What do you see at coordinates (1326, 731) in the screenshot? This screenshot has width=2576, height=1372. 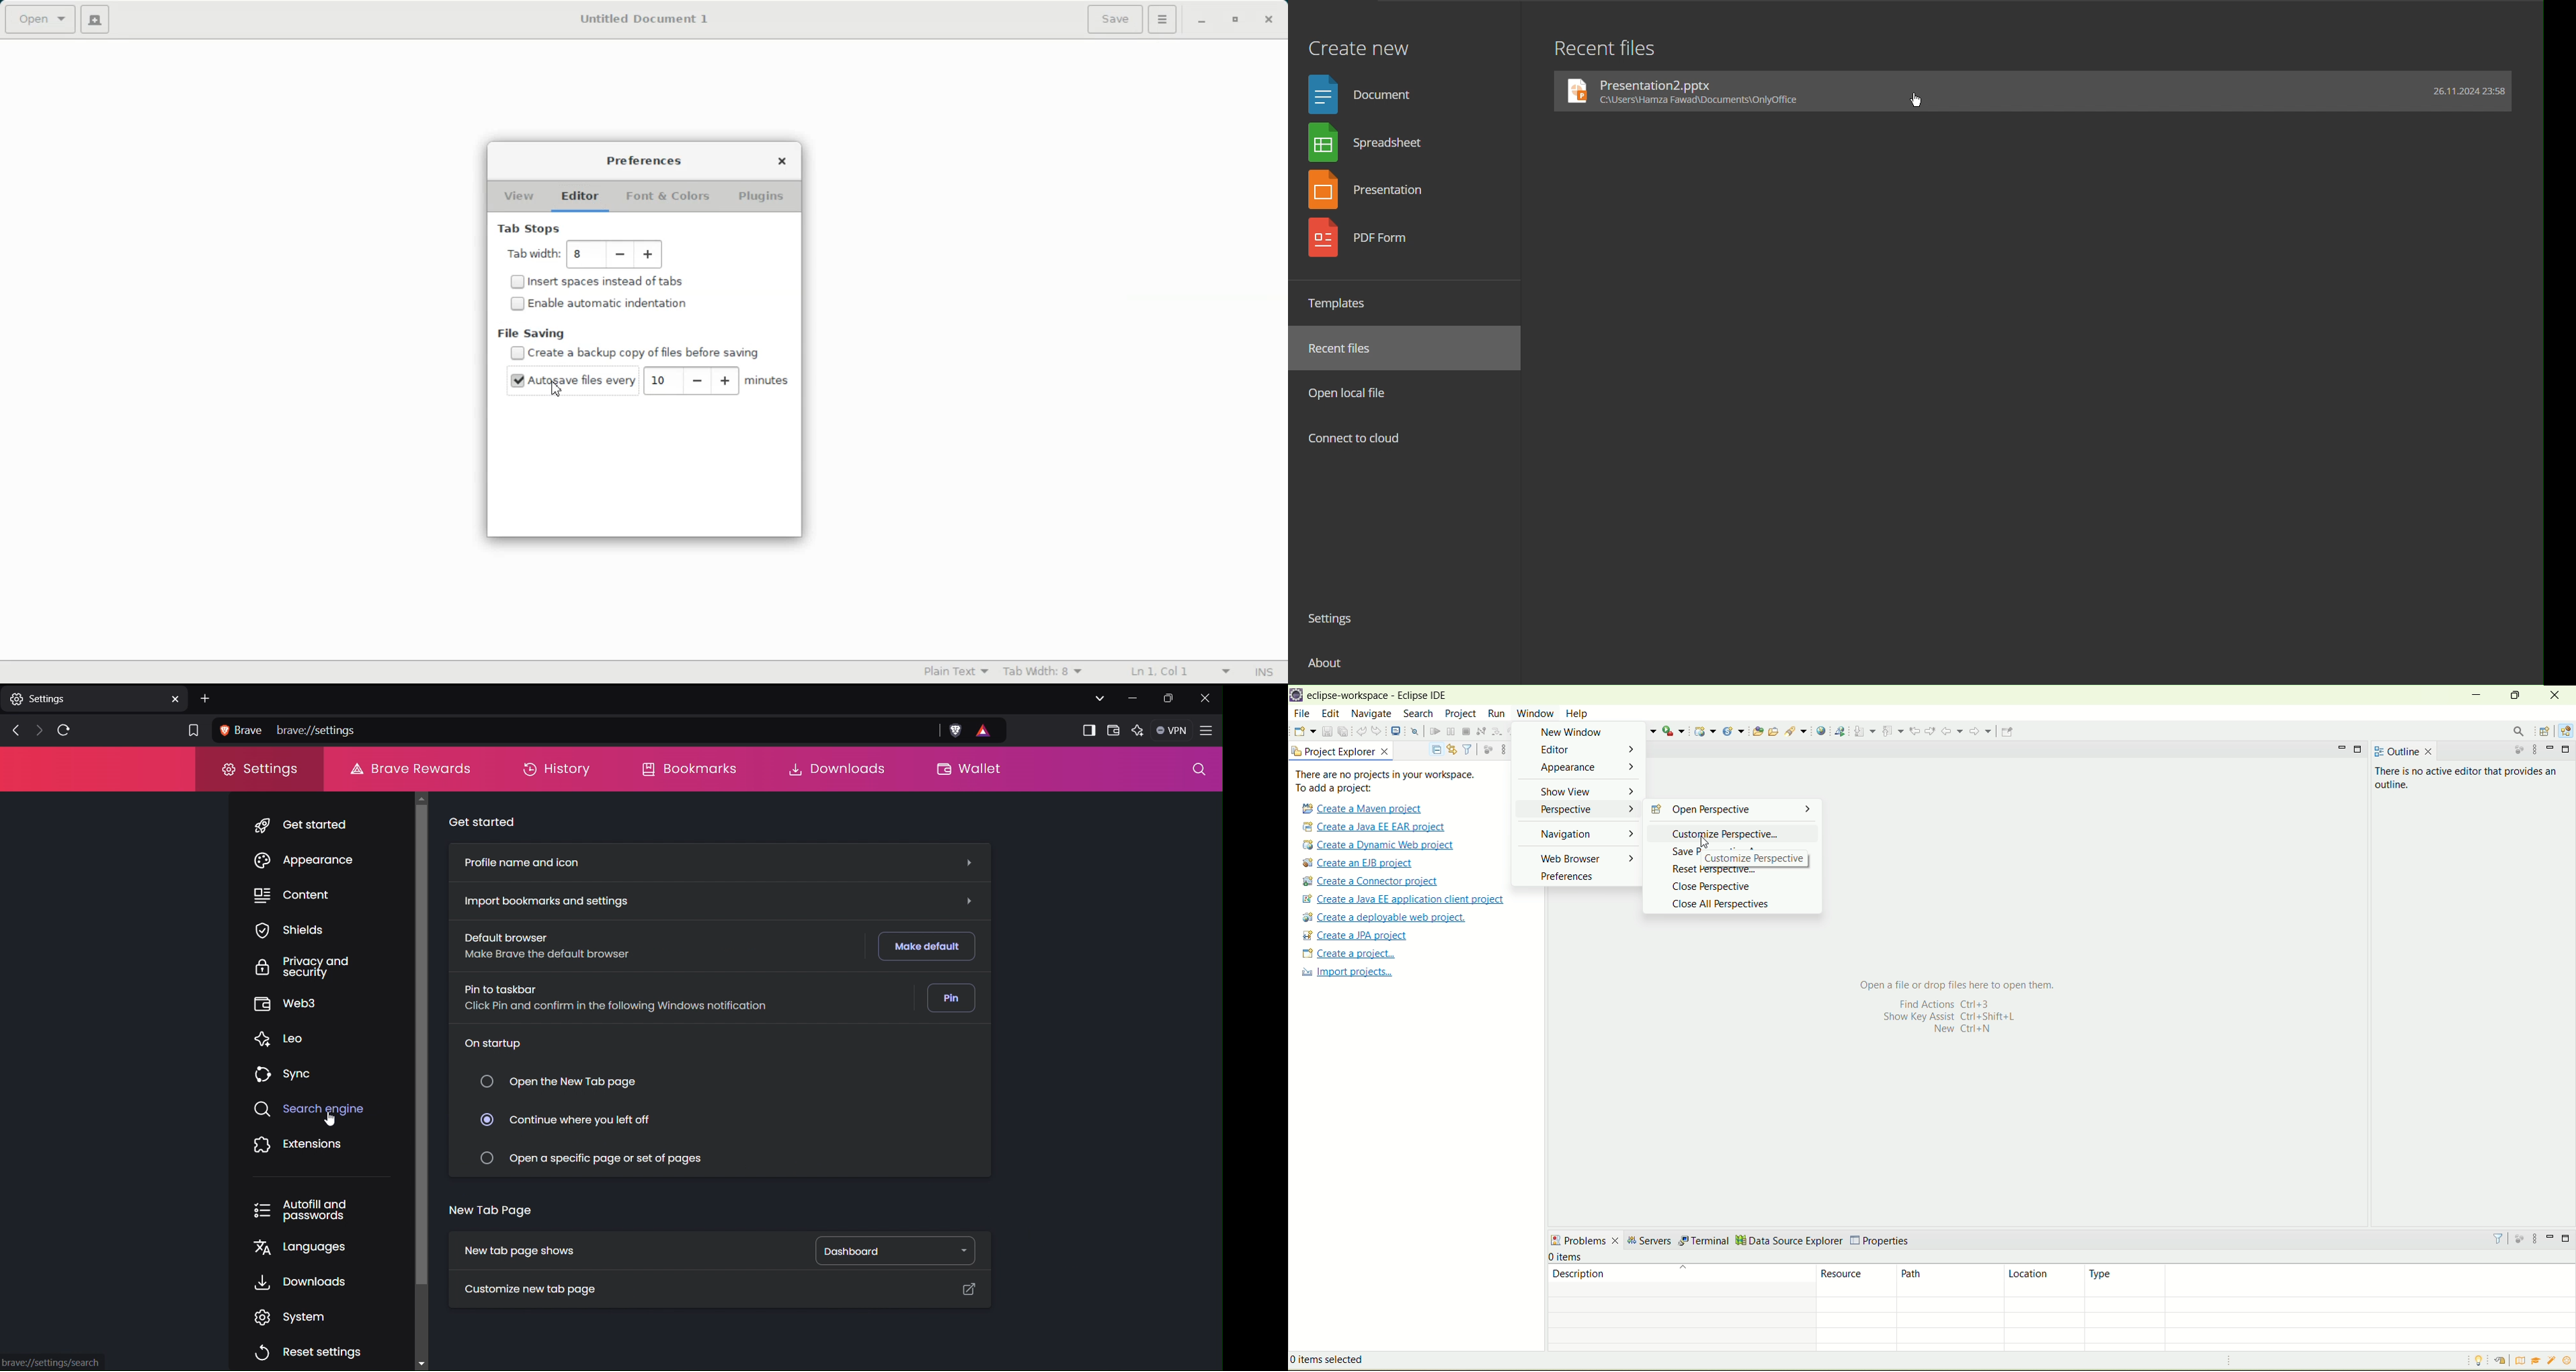 I see `save` at bounding box center [1326, 731].